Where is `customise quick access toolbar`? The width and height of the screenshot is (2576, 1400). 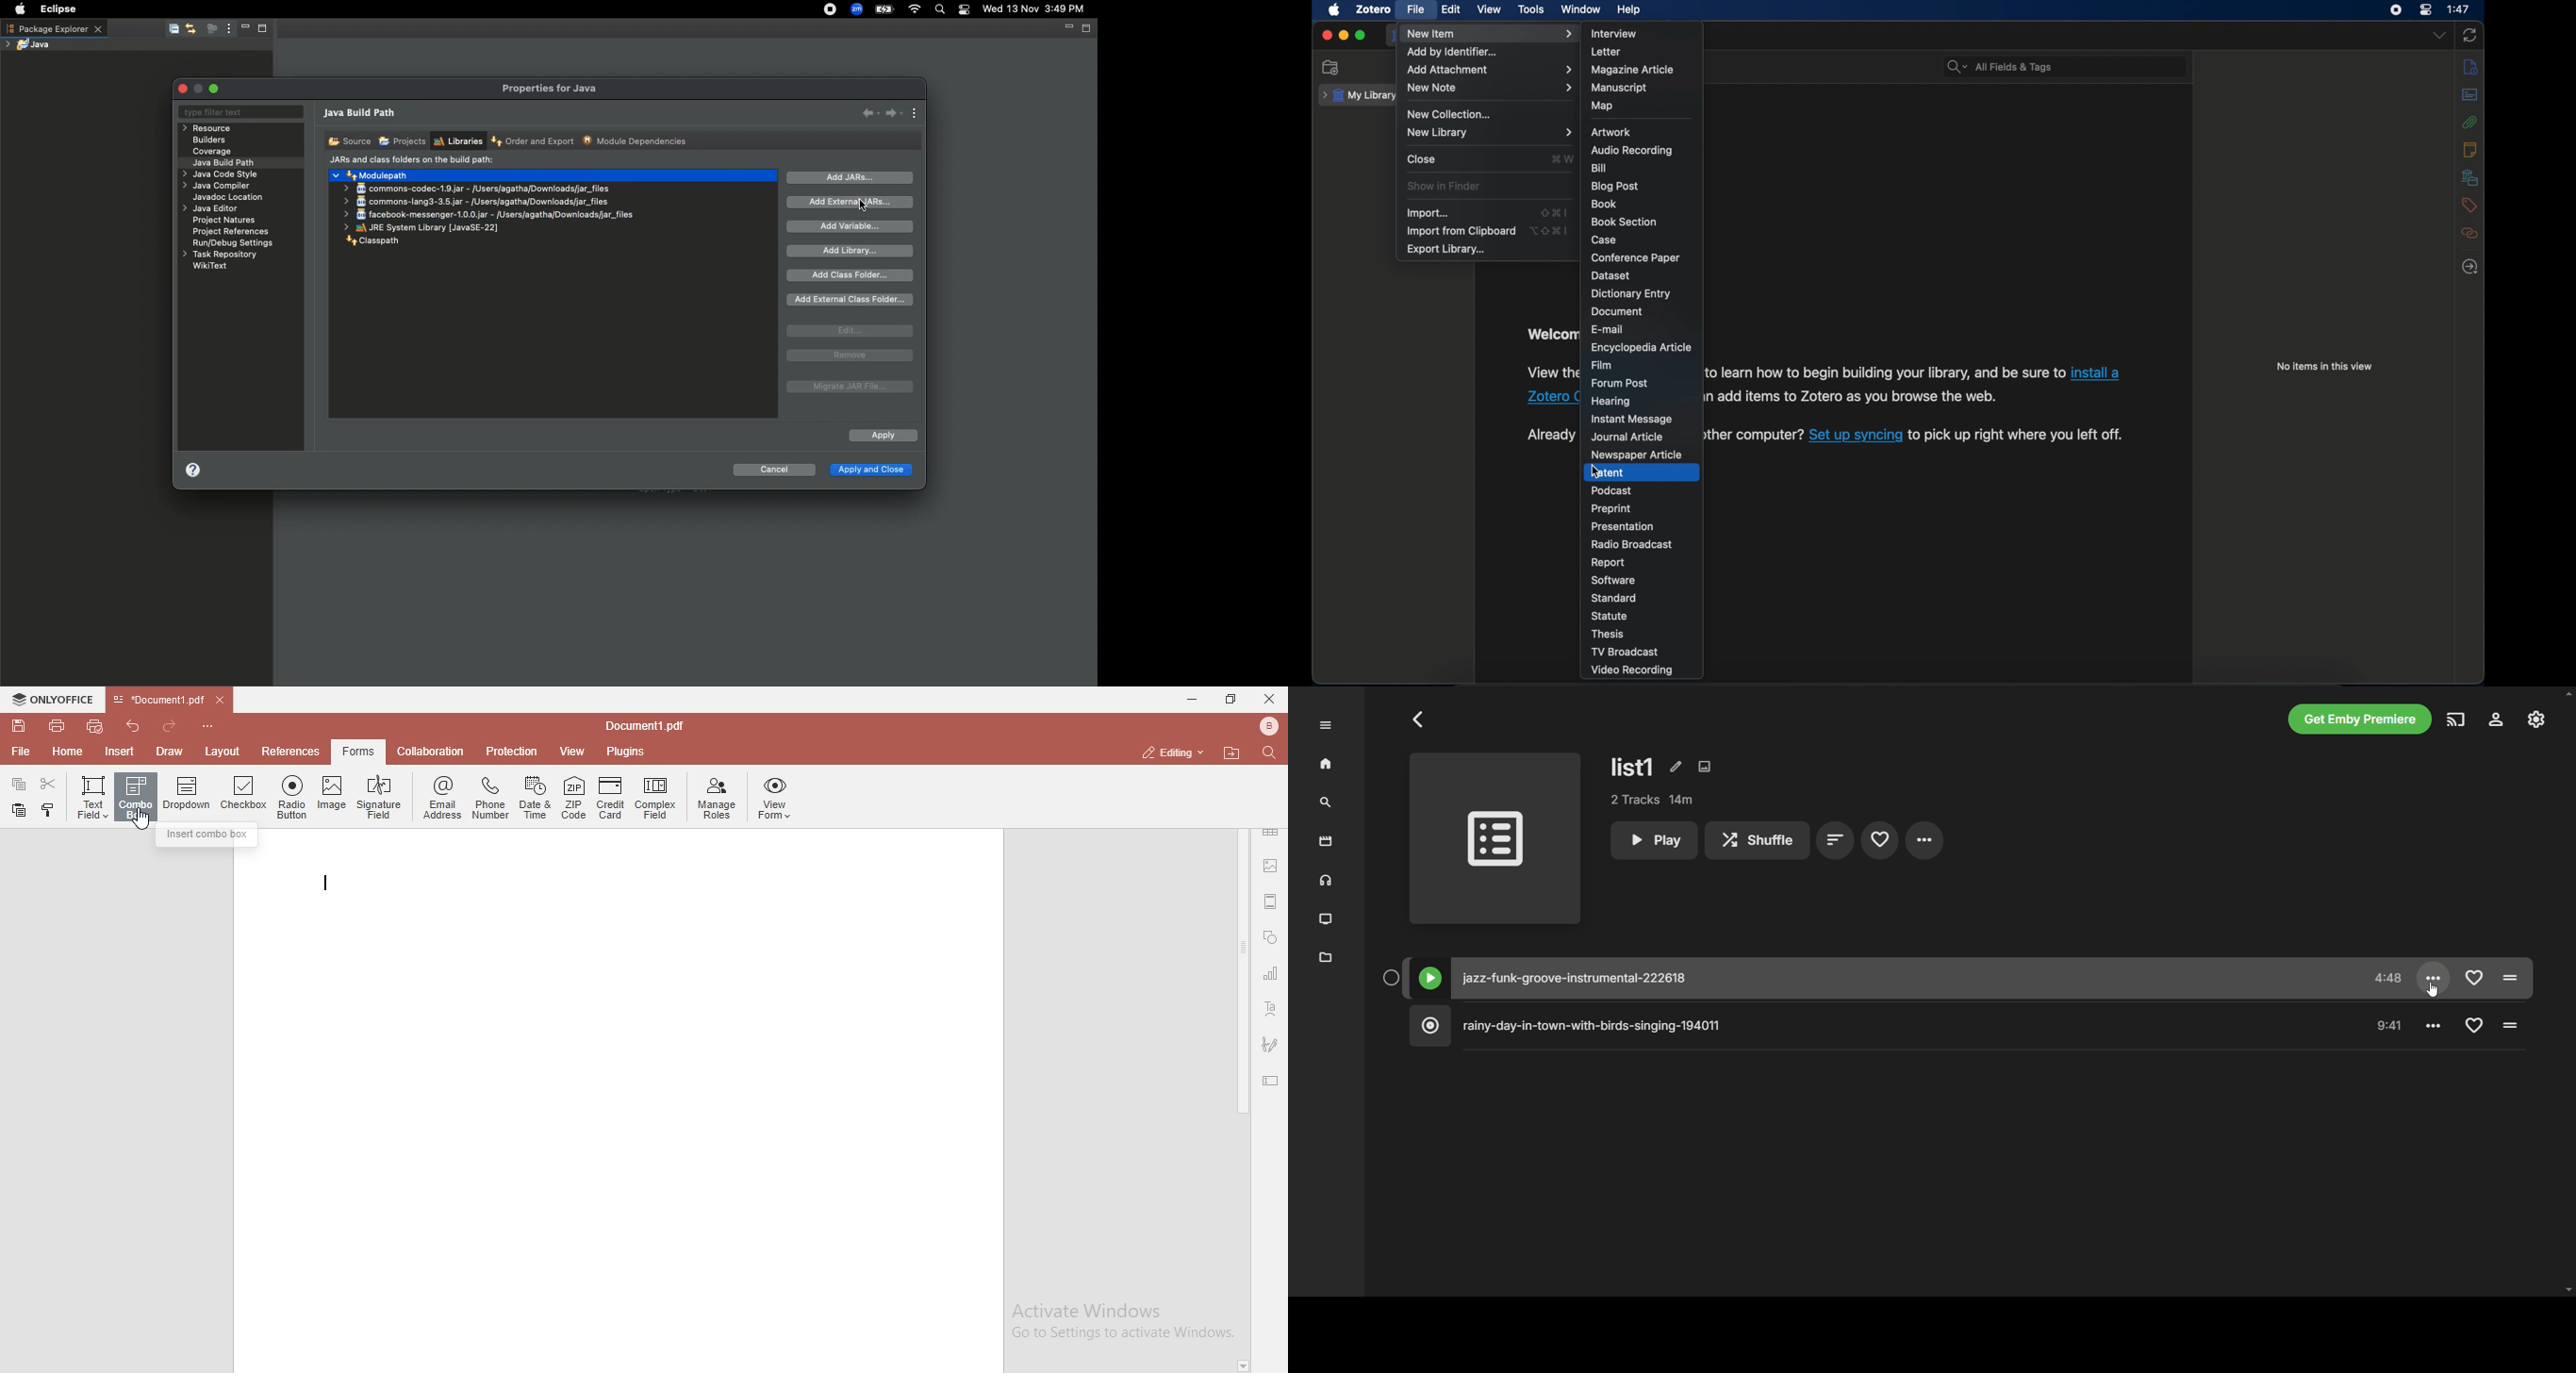
customise quick access toolbar is located at coordinates (211, 725).